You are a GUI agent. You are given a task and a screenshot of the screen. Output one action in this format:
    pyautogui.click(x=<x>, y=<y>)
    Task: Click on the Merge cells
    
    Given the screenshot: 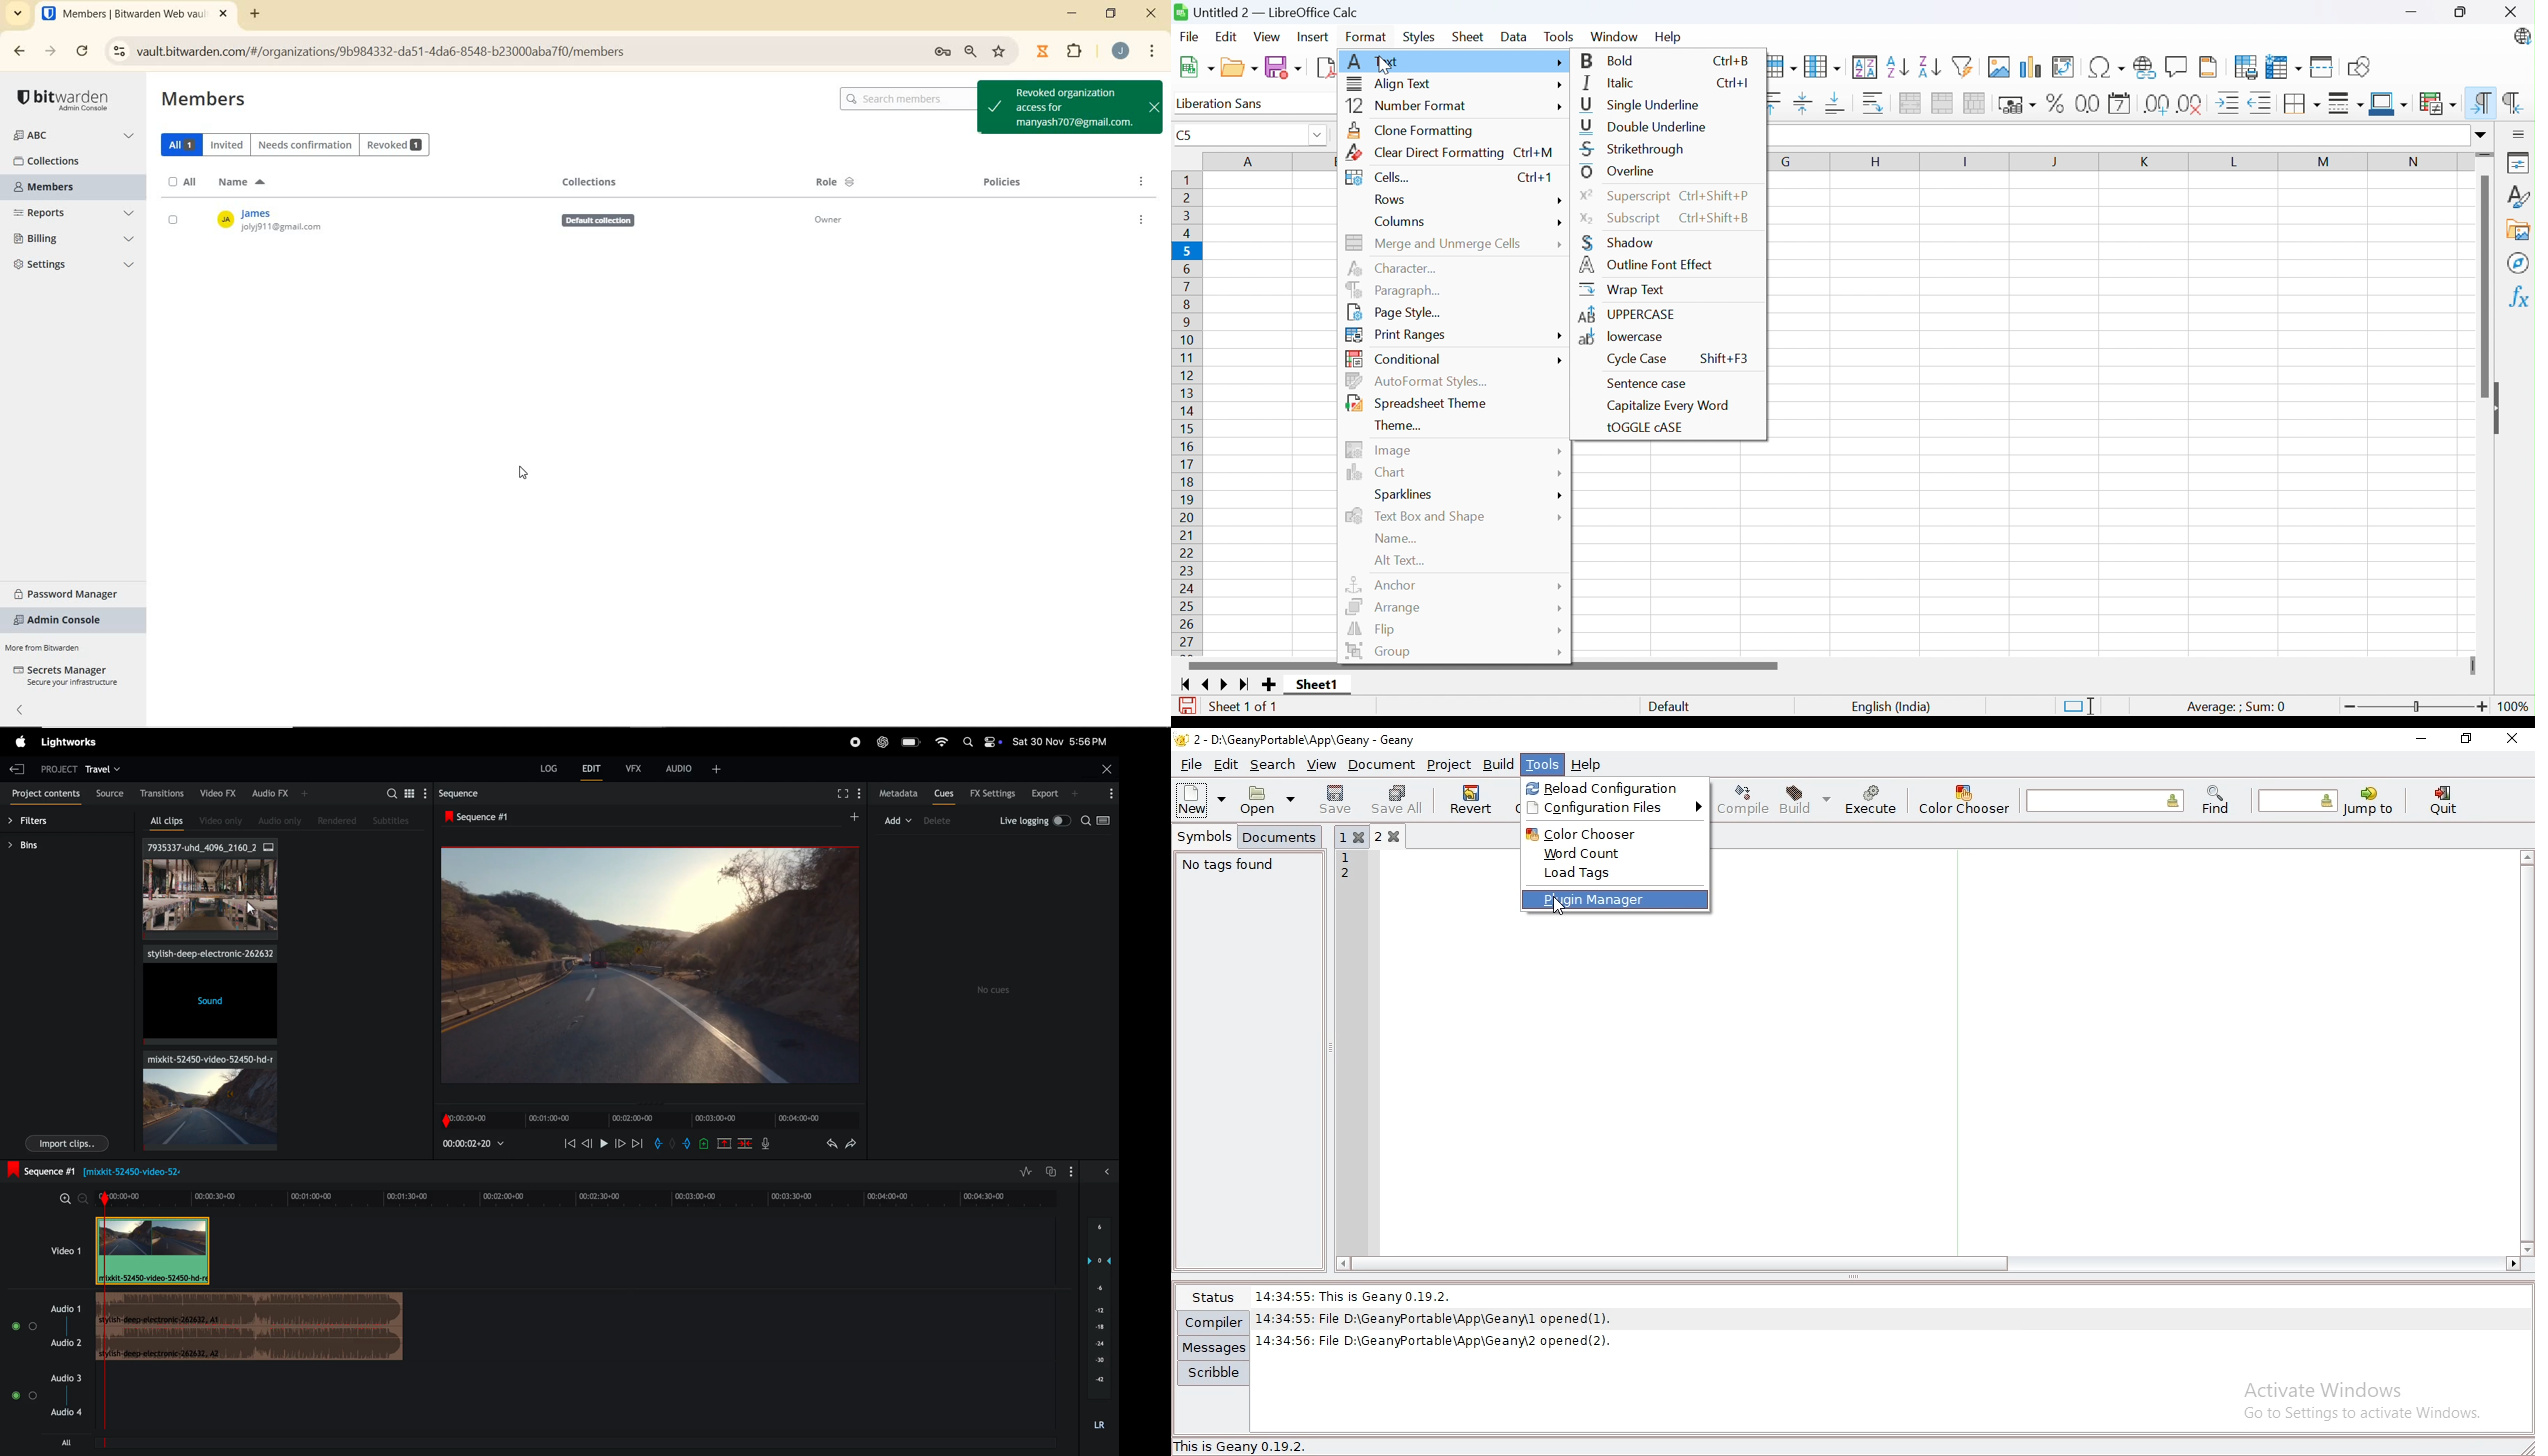 What is the action you would take?
    pyautogui.click(x=1942, y=104)
    